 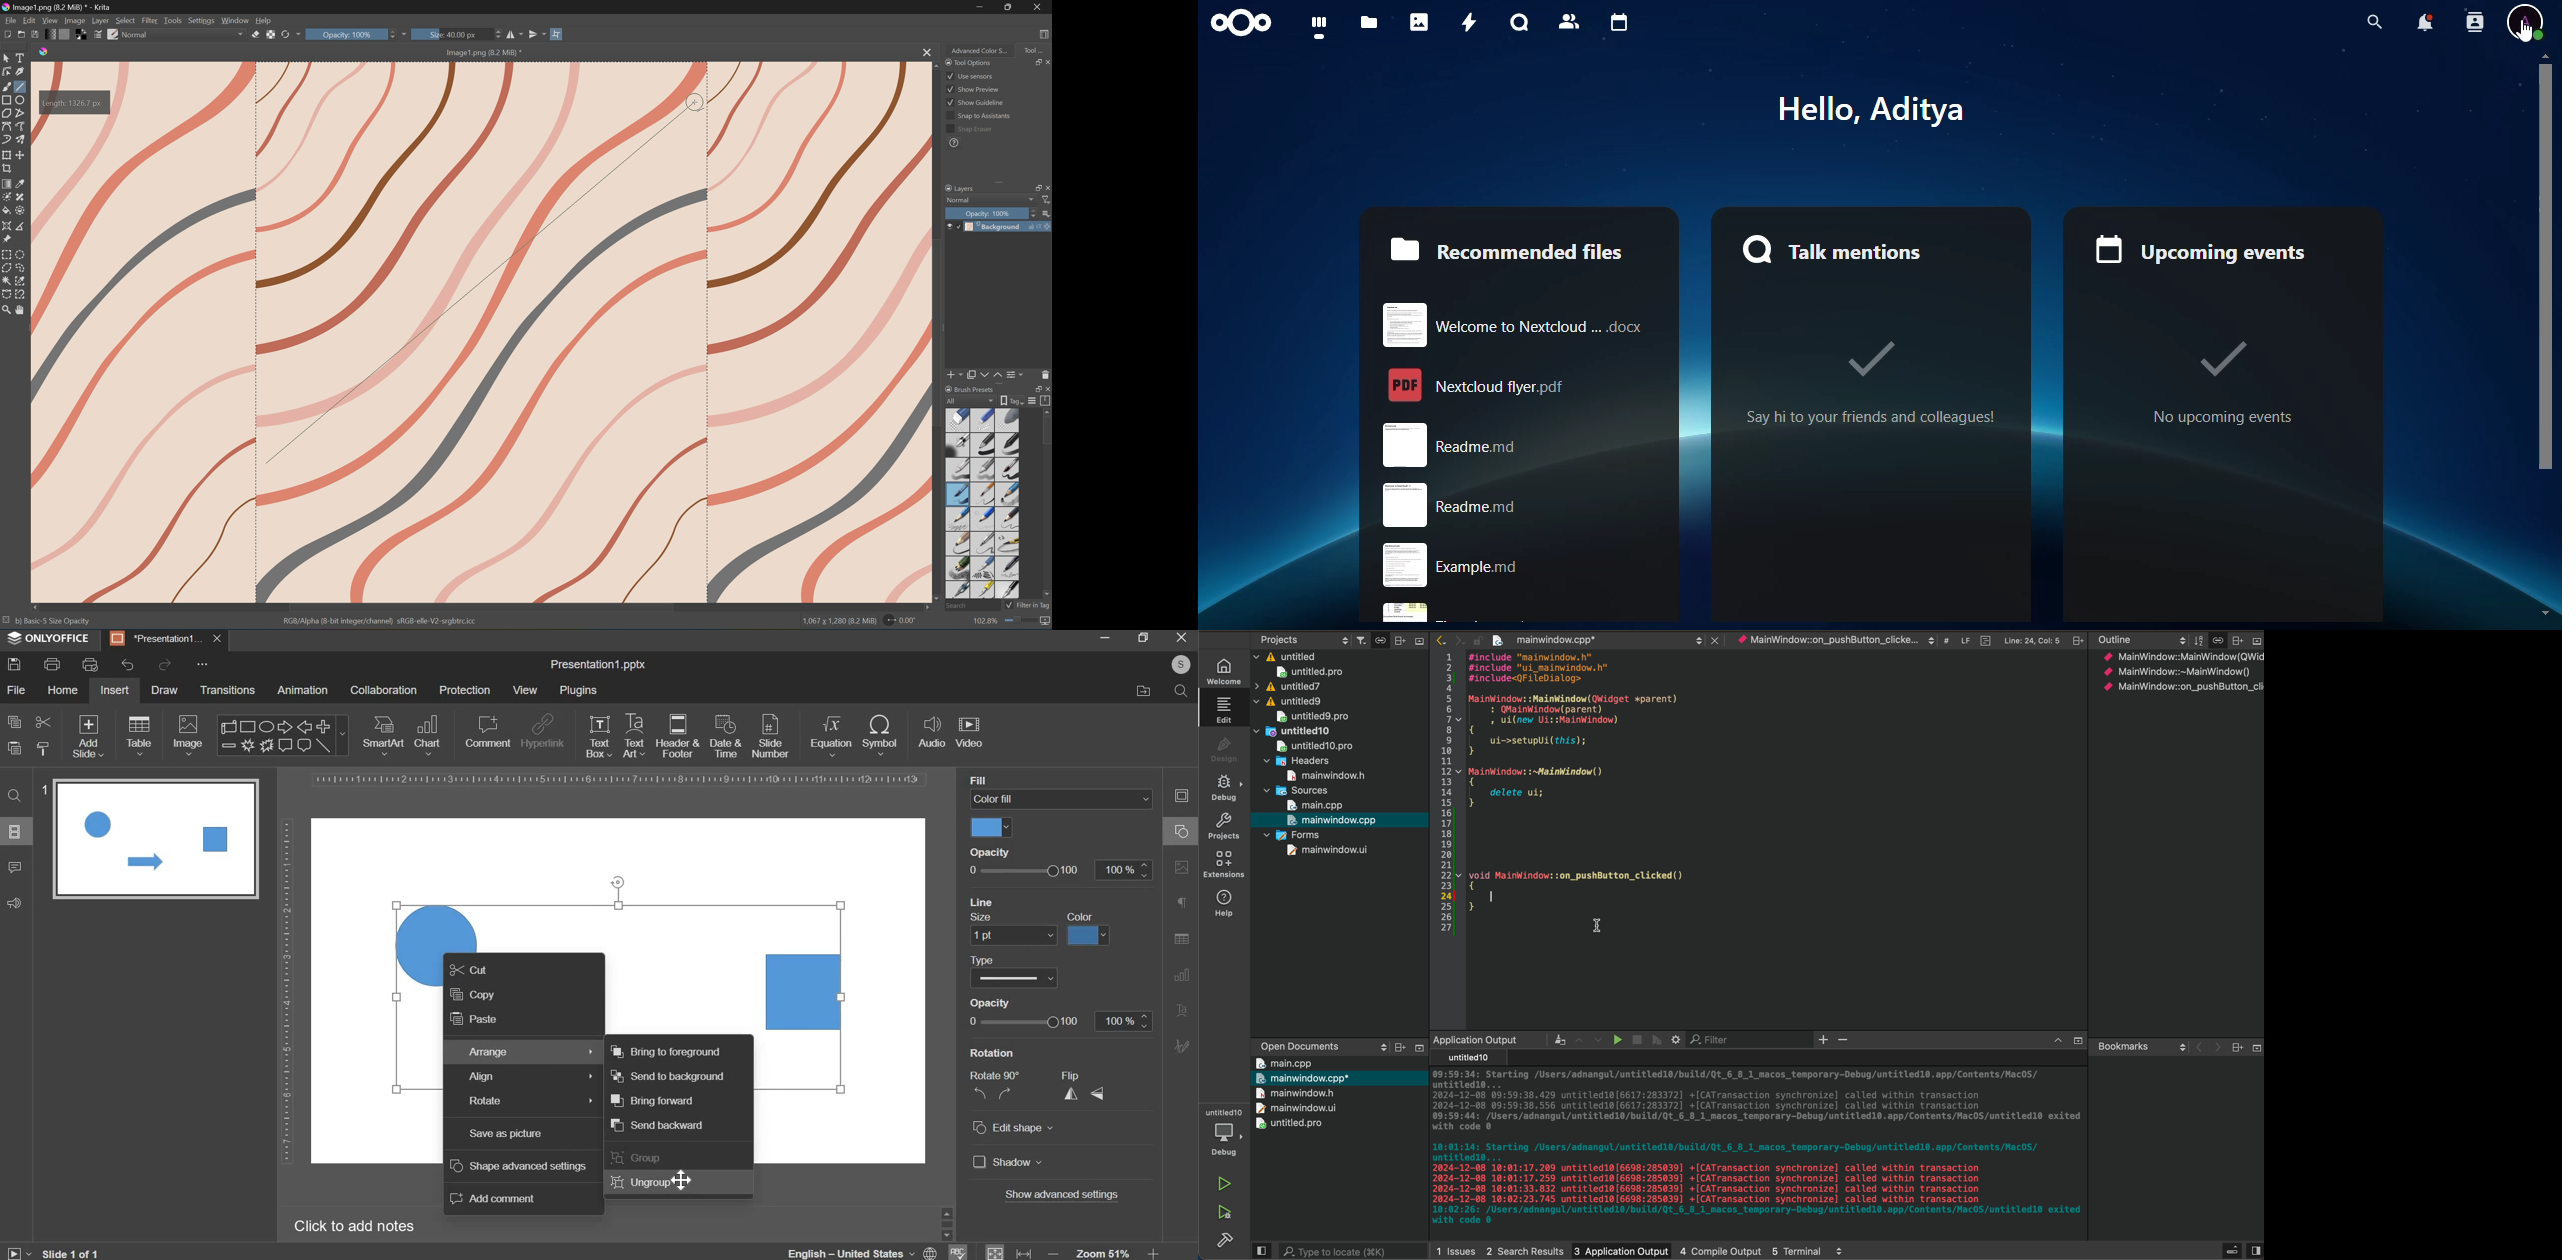 I want to click on file, so click(x=16, y=690).